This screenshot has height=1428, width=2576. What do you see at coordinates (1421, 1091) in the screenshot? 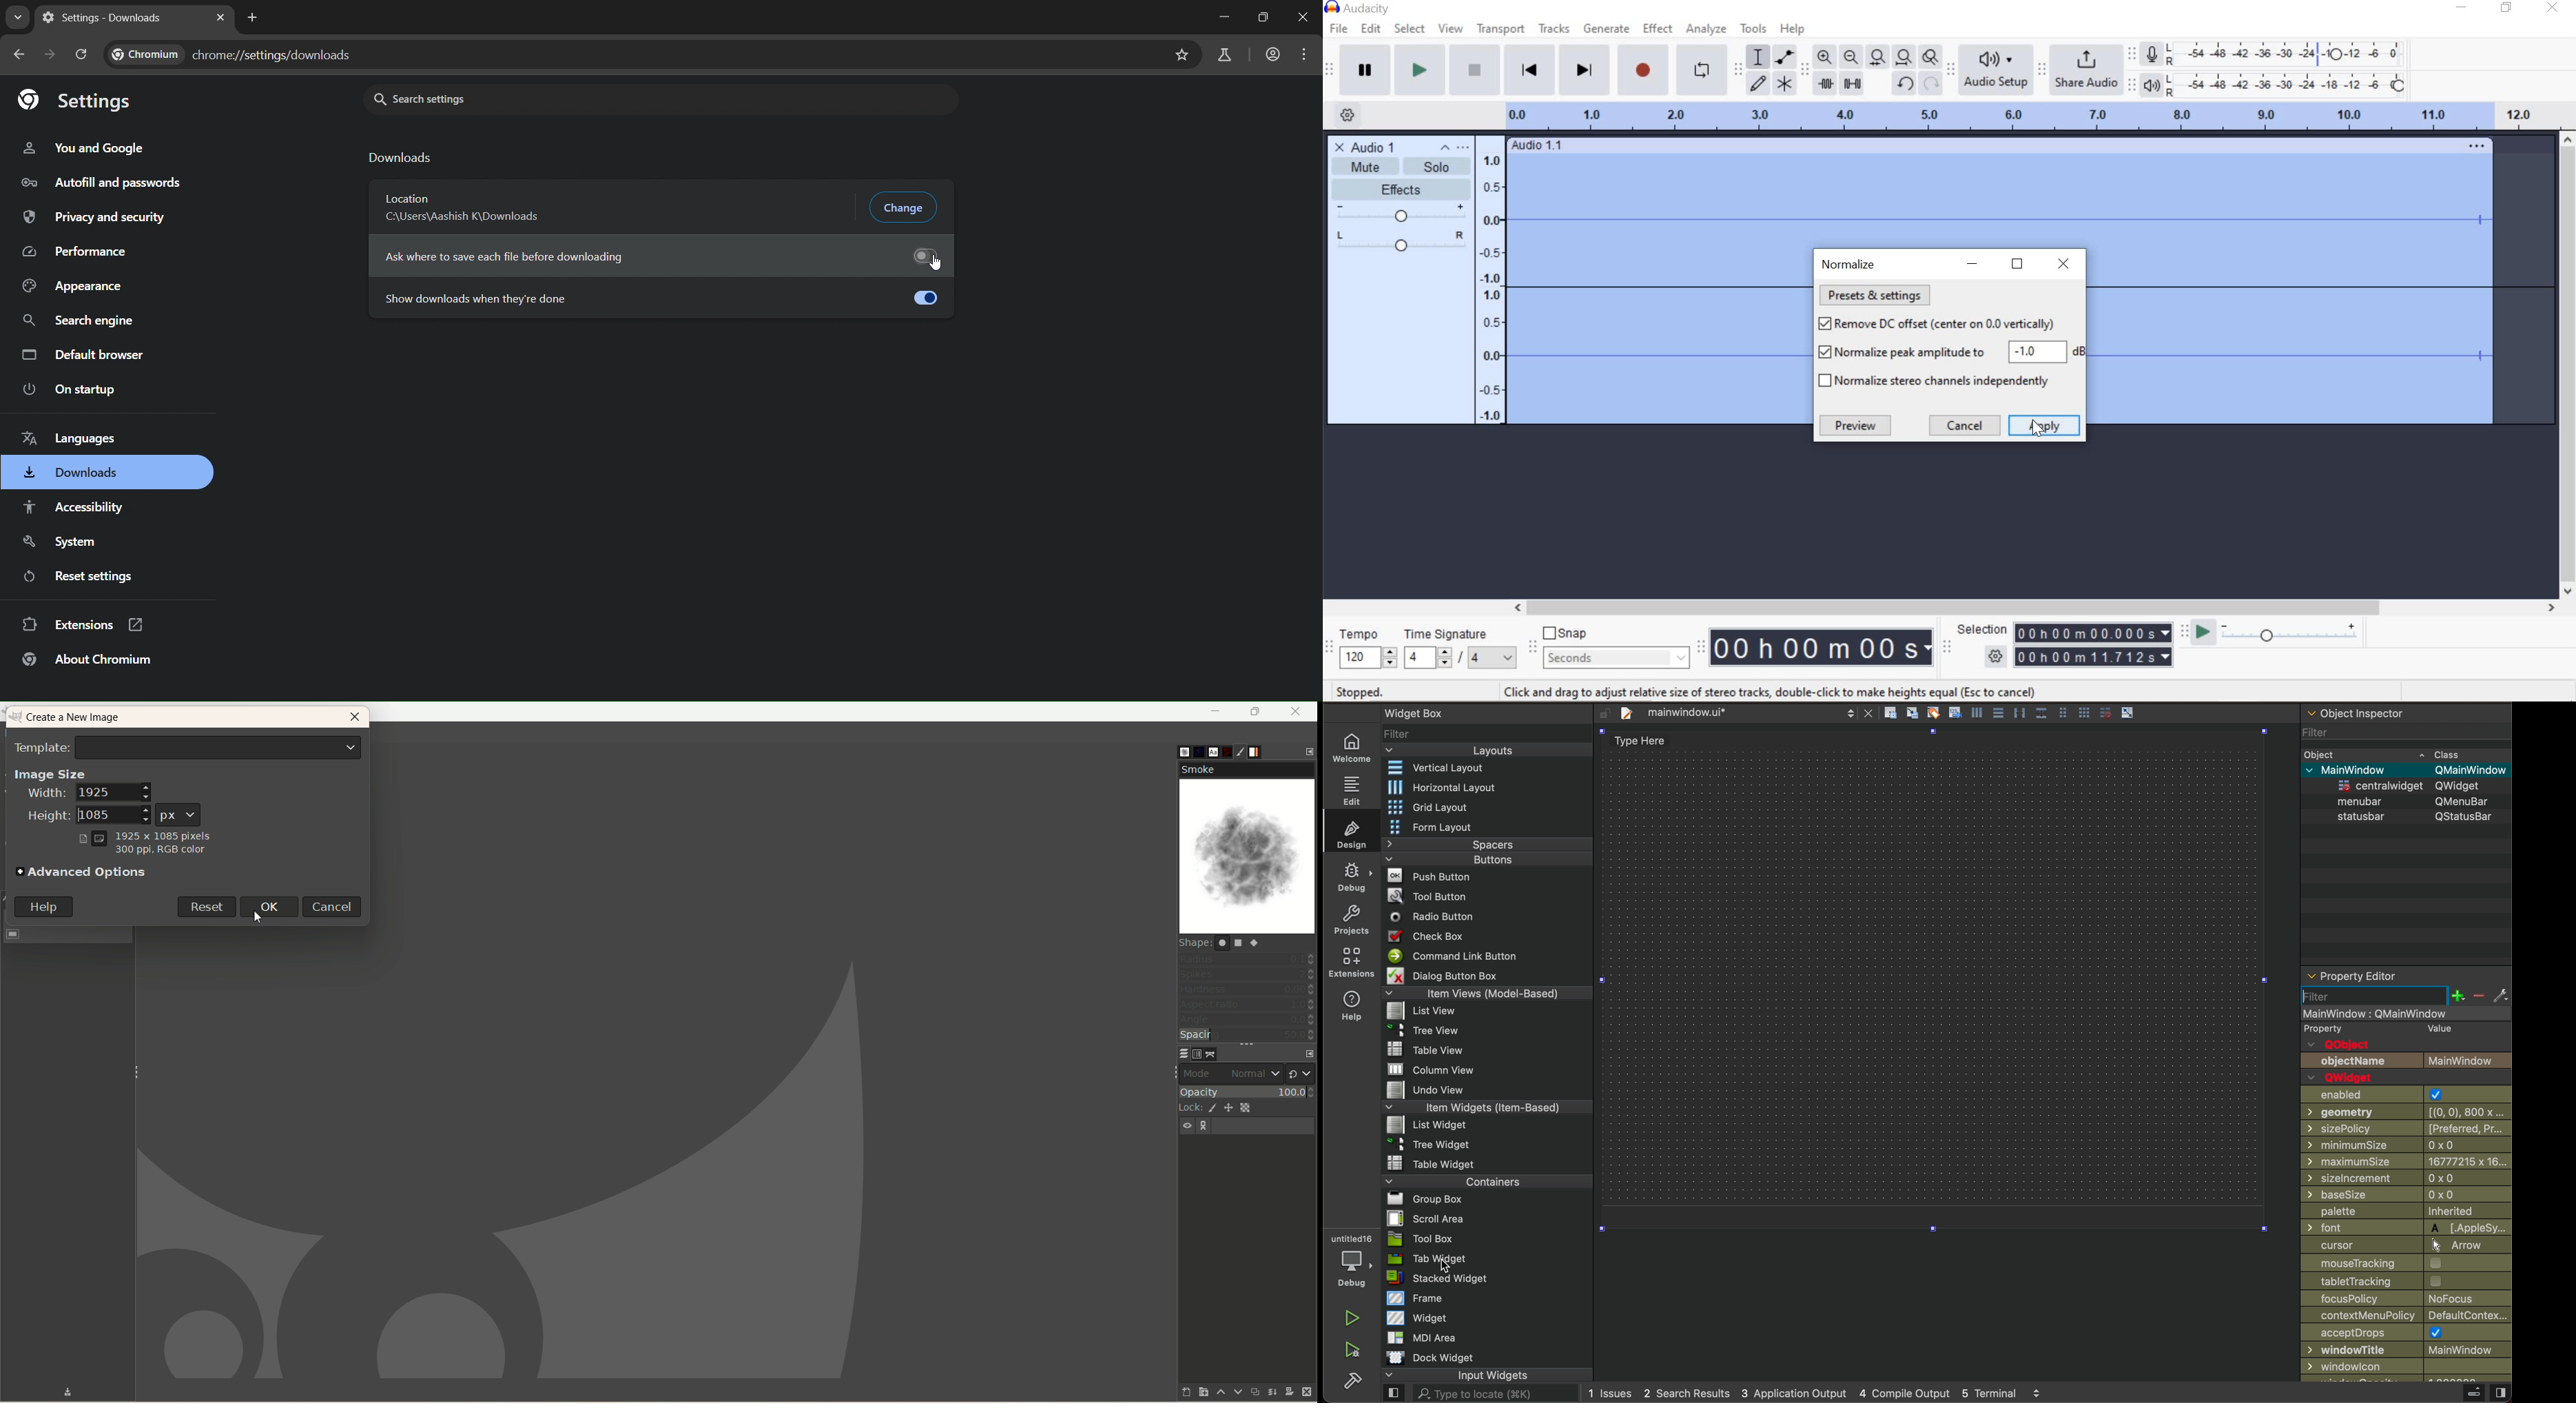
I see `Undo View` at bounding box center [1421, 1091].